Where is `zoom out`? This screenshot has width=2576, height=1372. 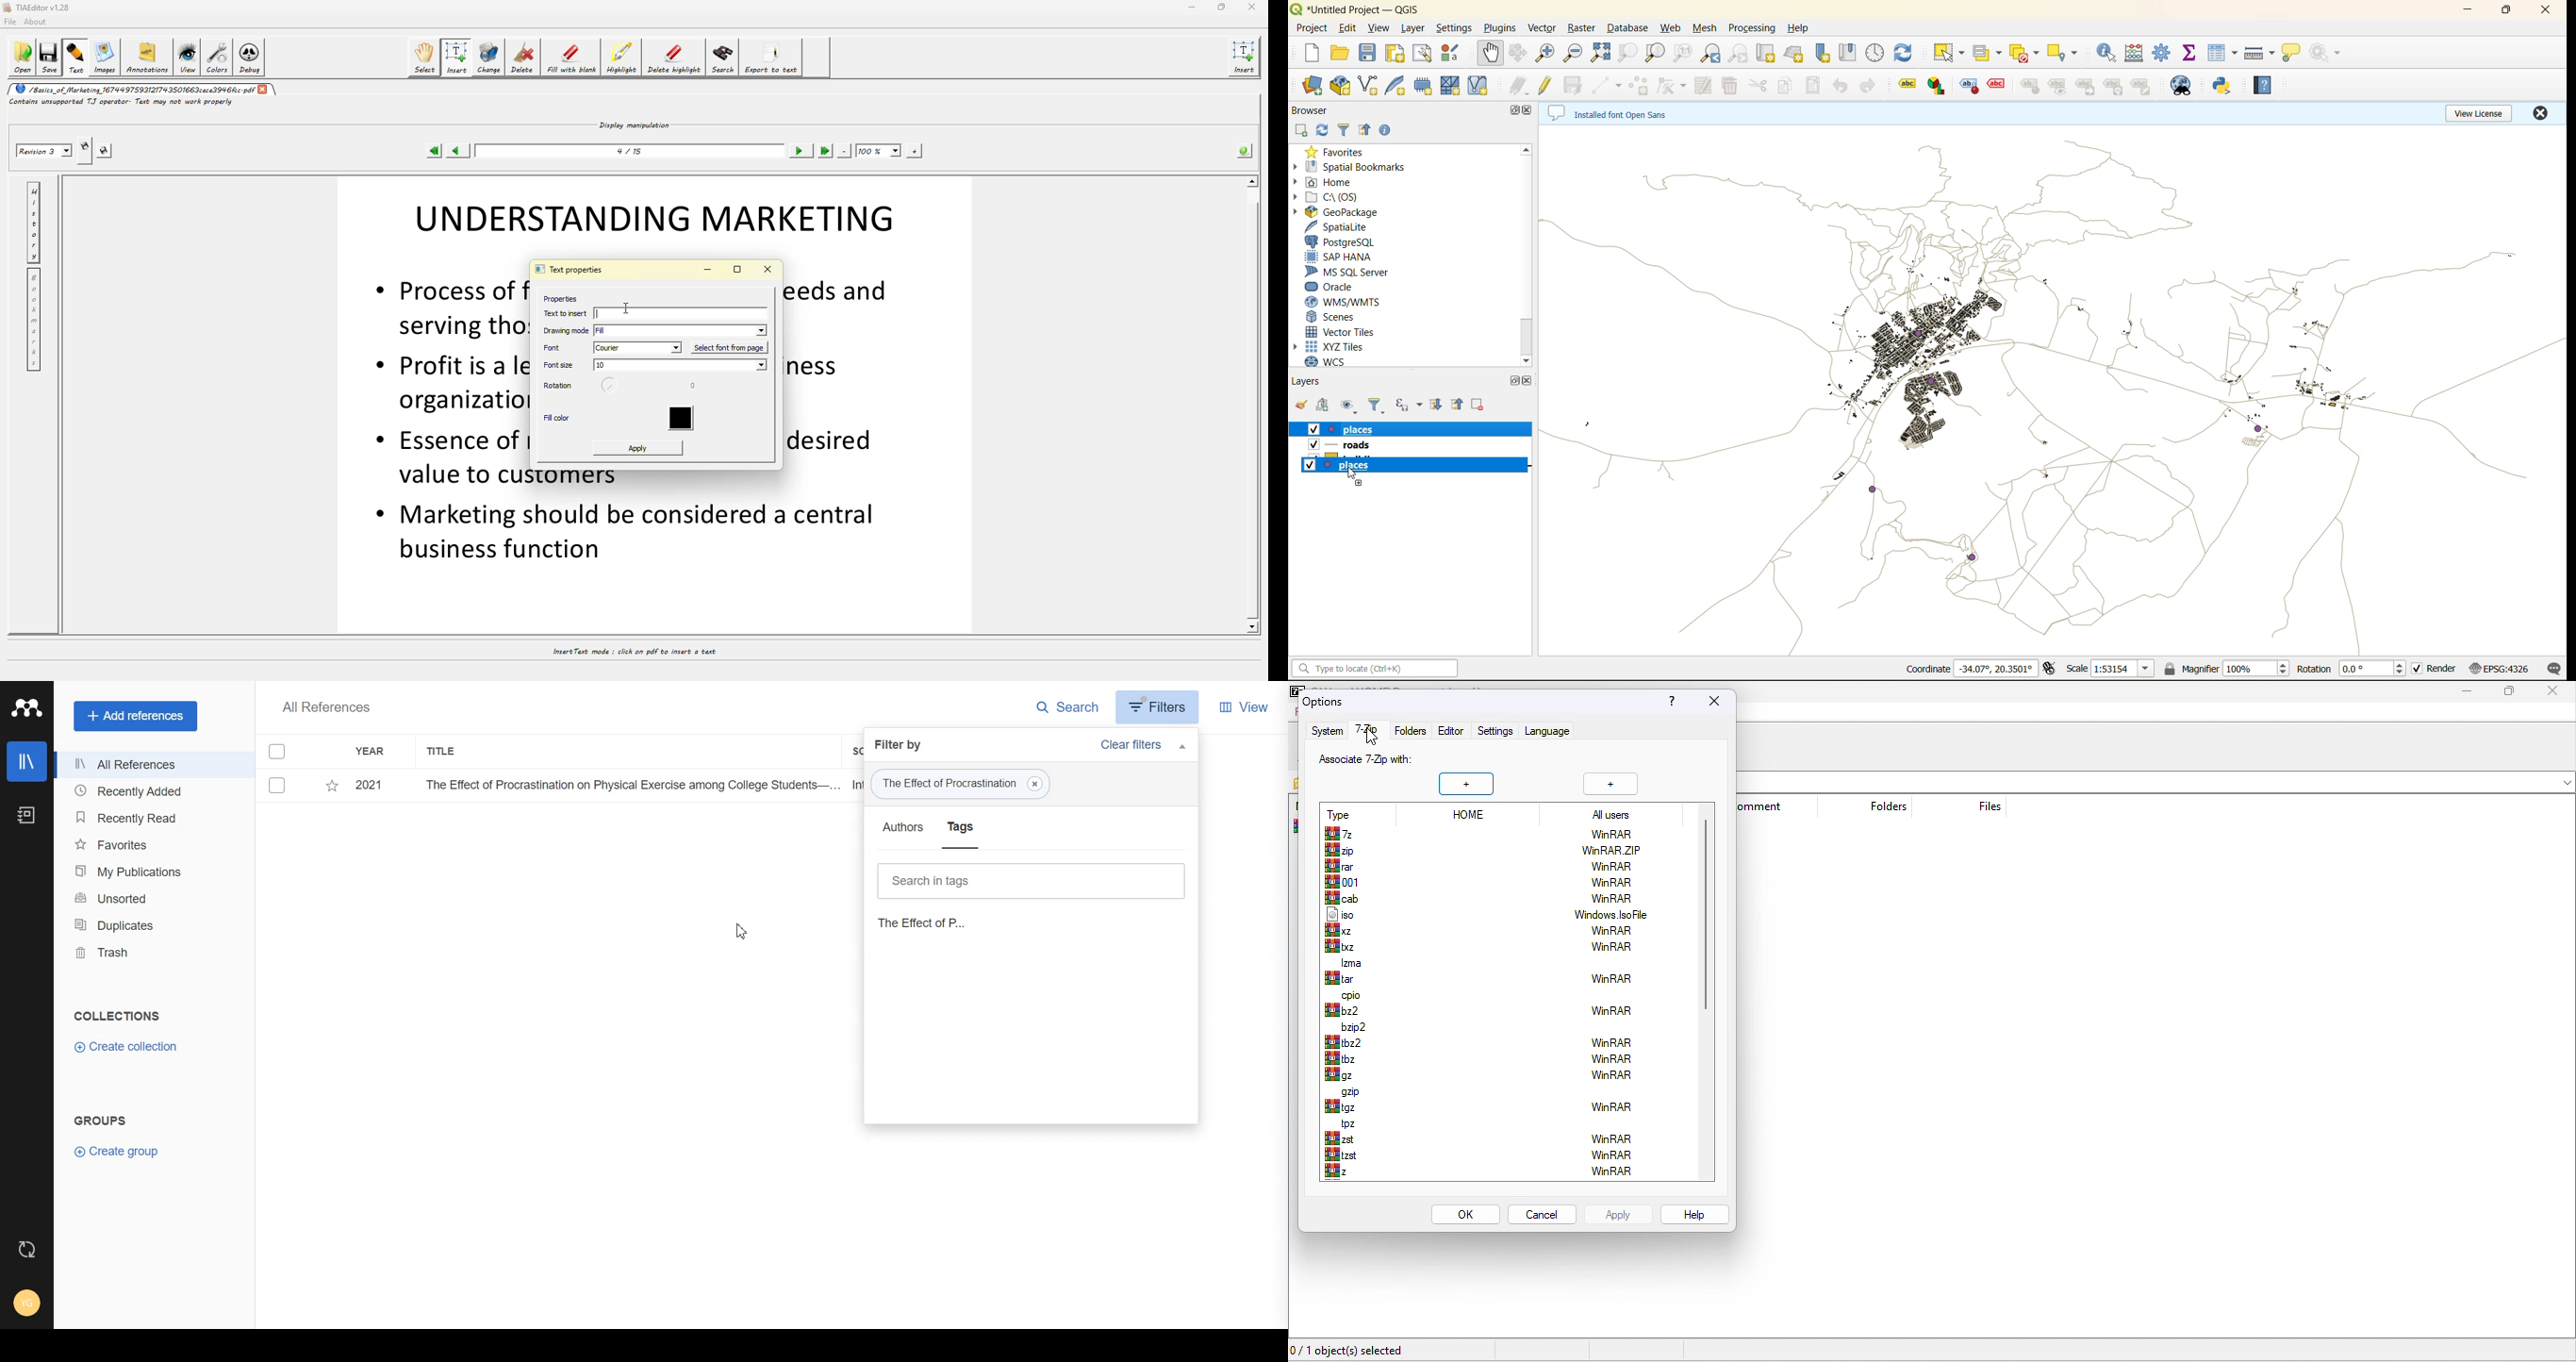 zoom out is located at coordinates (845, 150).